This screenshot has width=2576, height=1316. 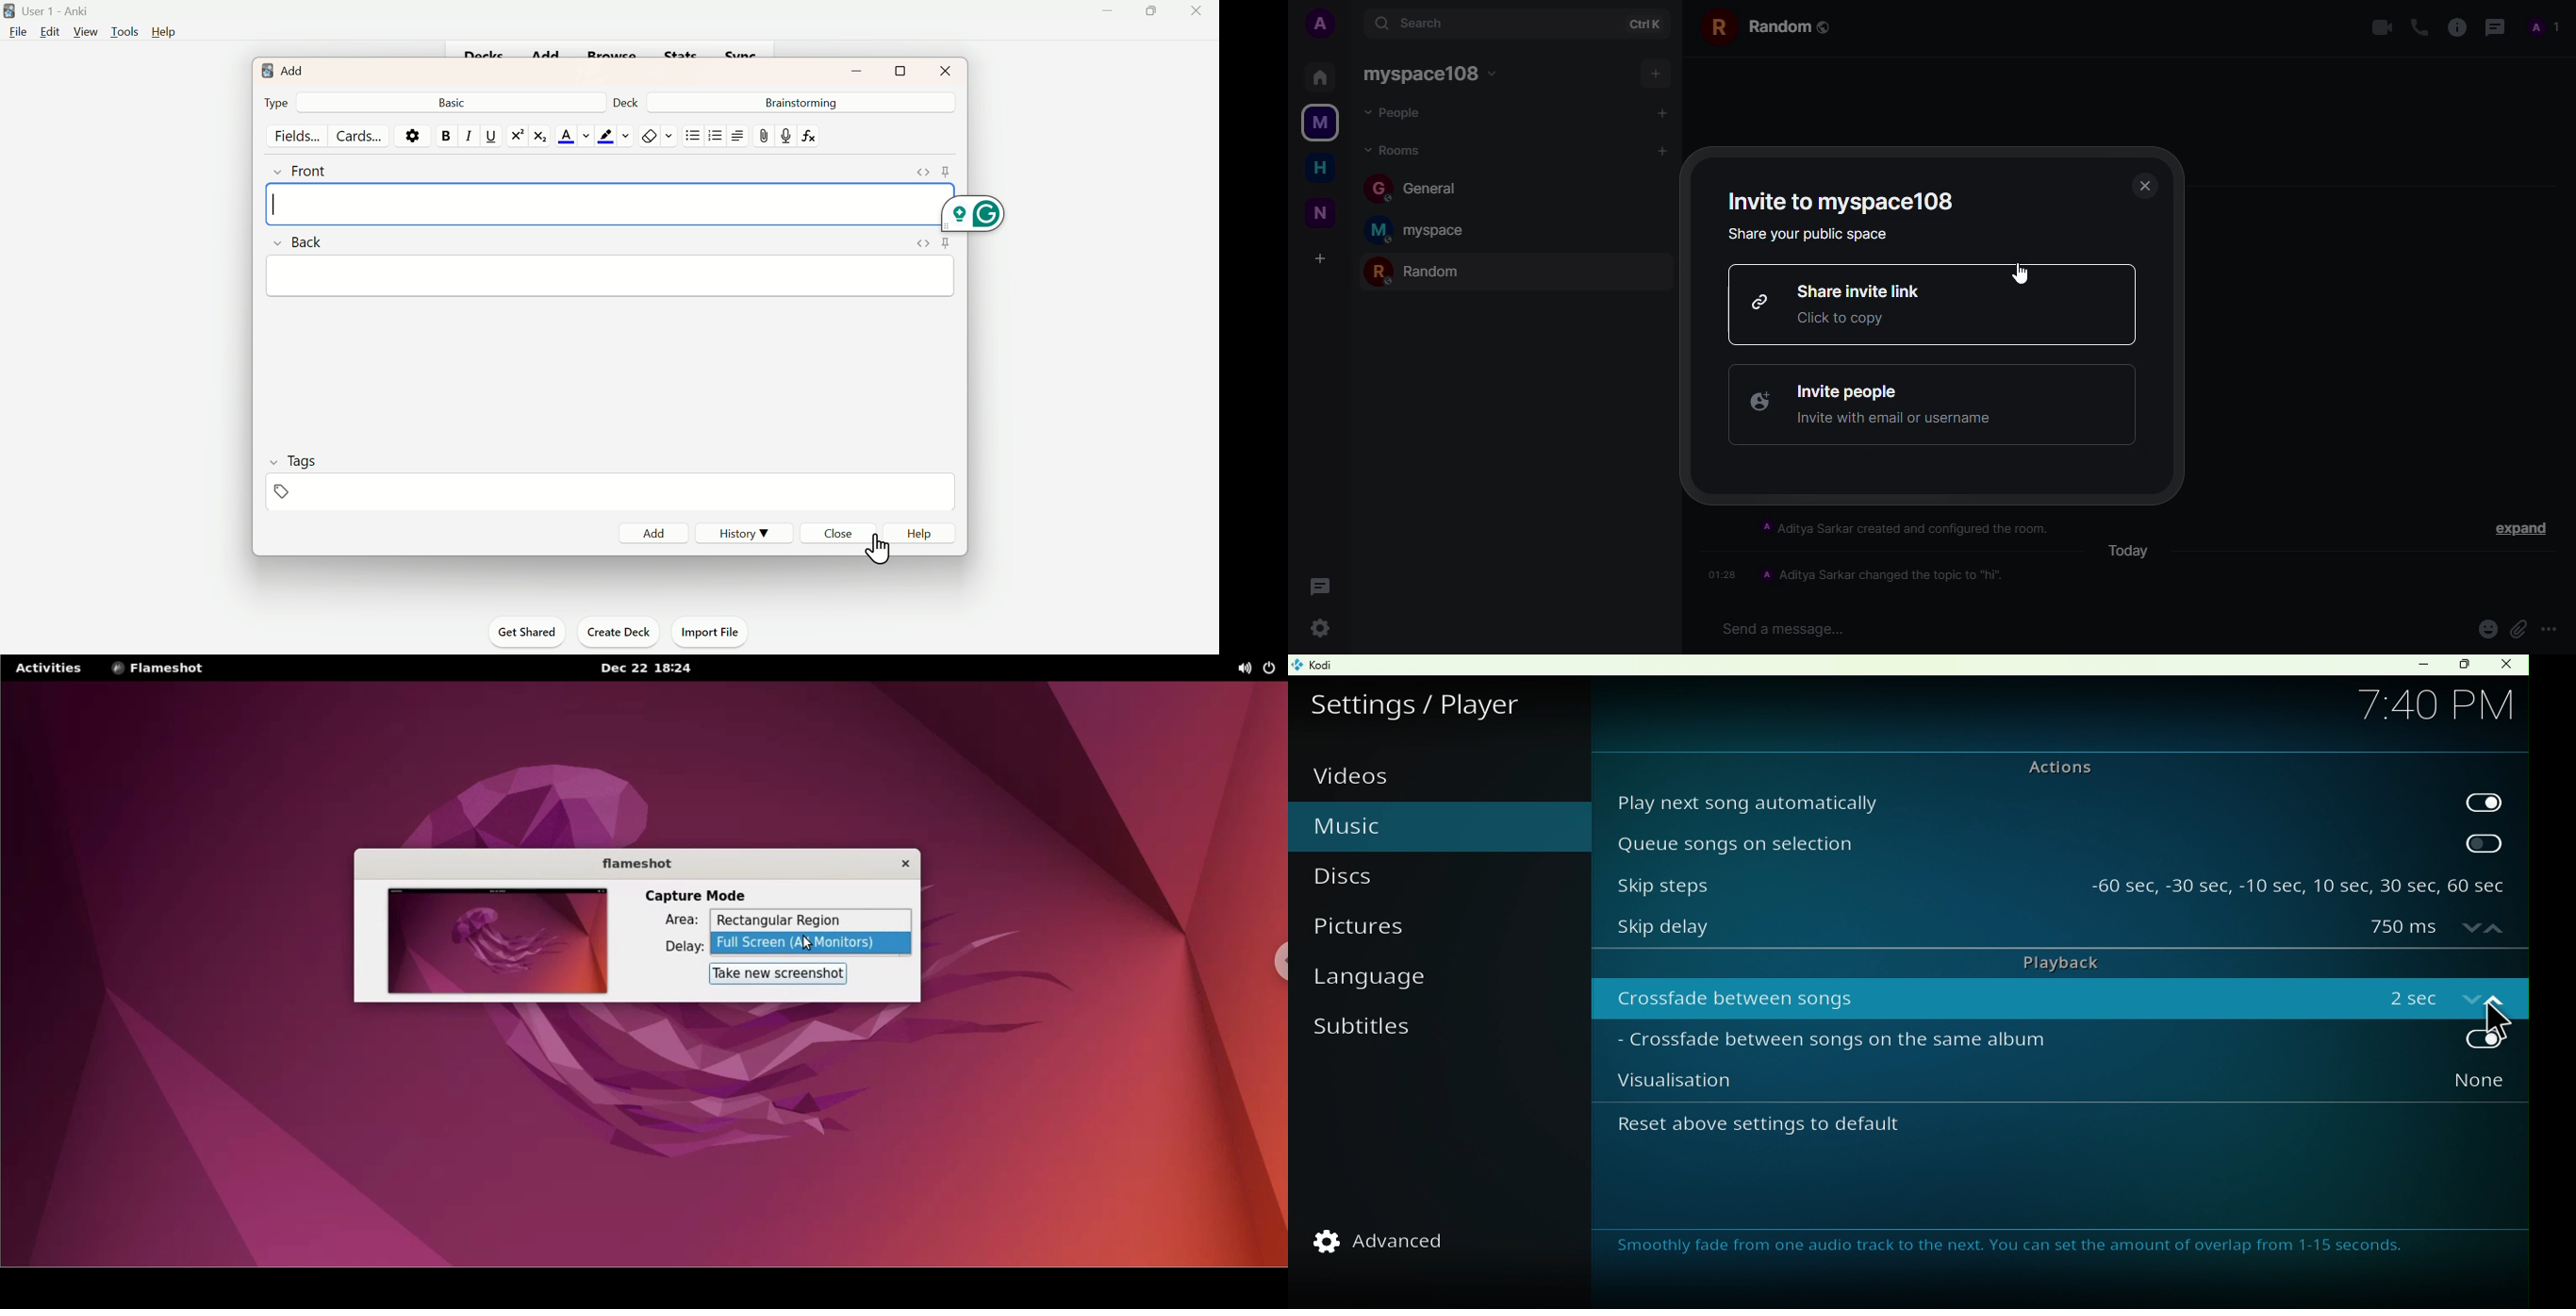 I want to click on account, so click(x=1319, y=24).